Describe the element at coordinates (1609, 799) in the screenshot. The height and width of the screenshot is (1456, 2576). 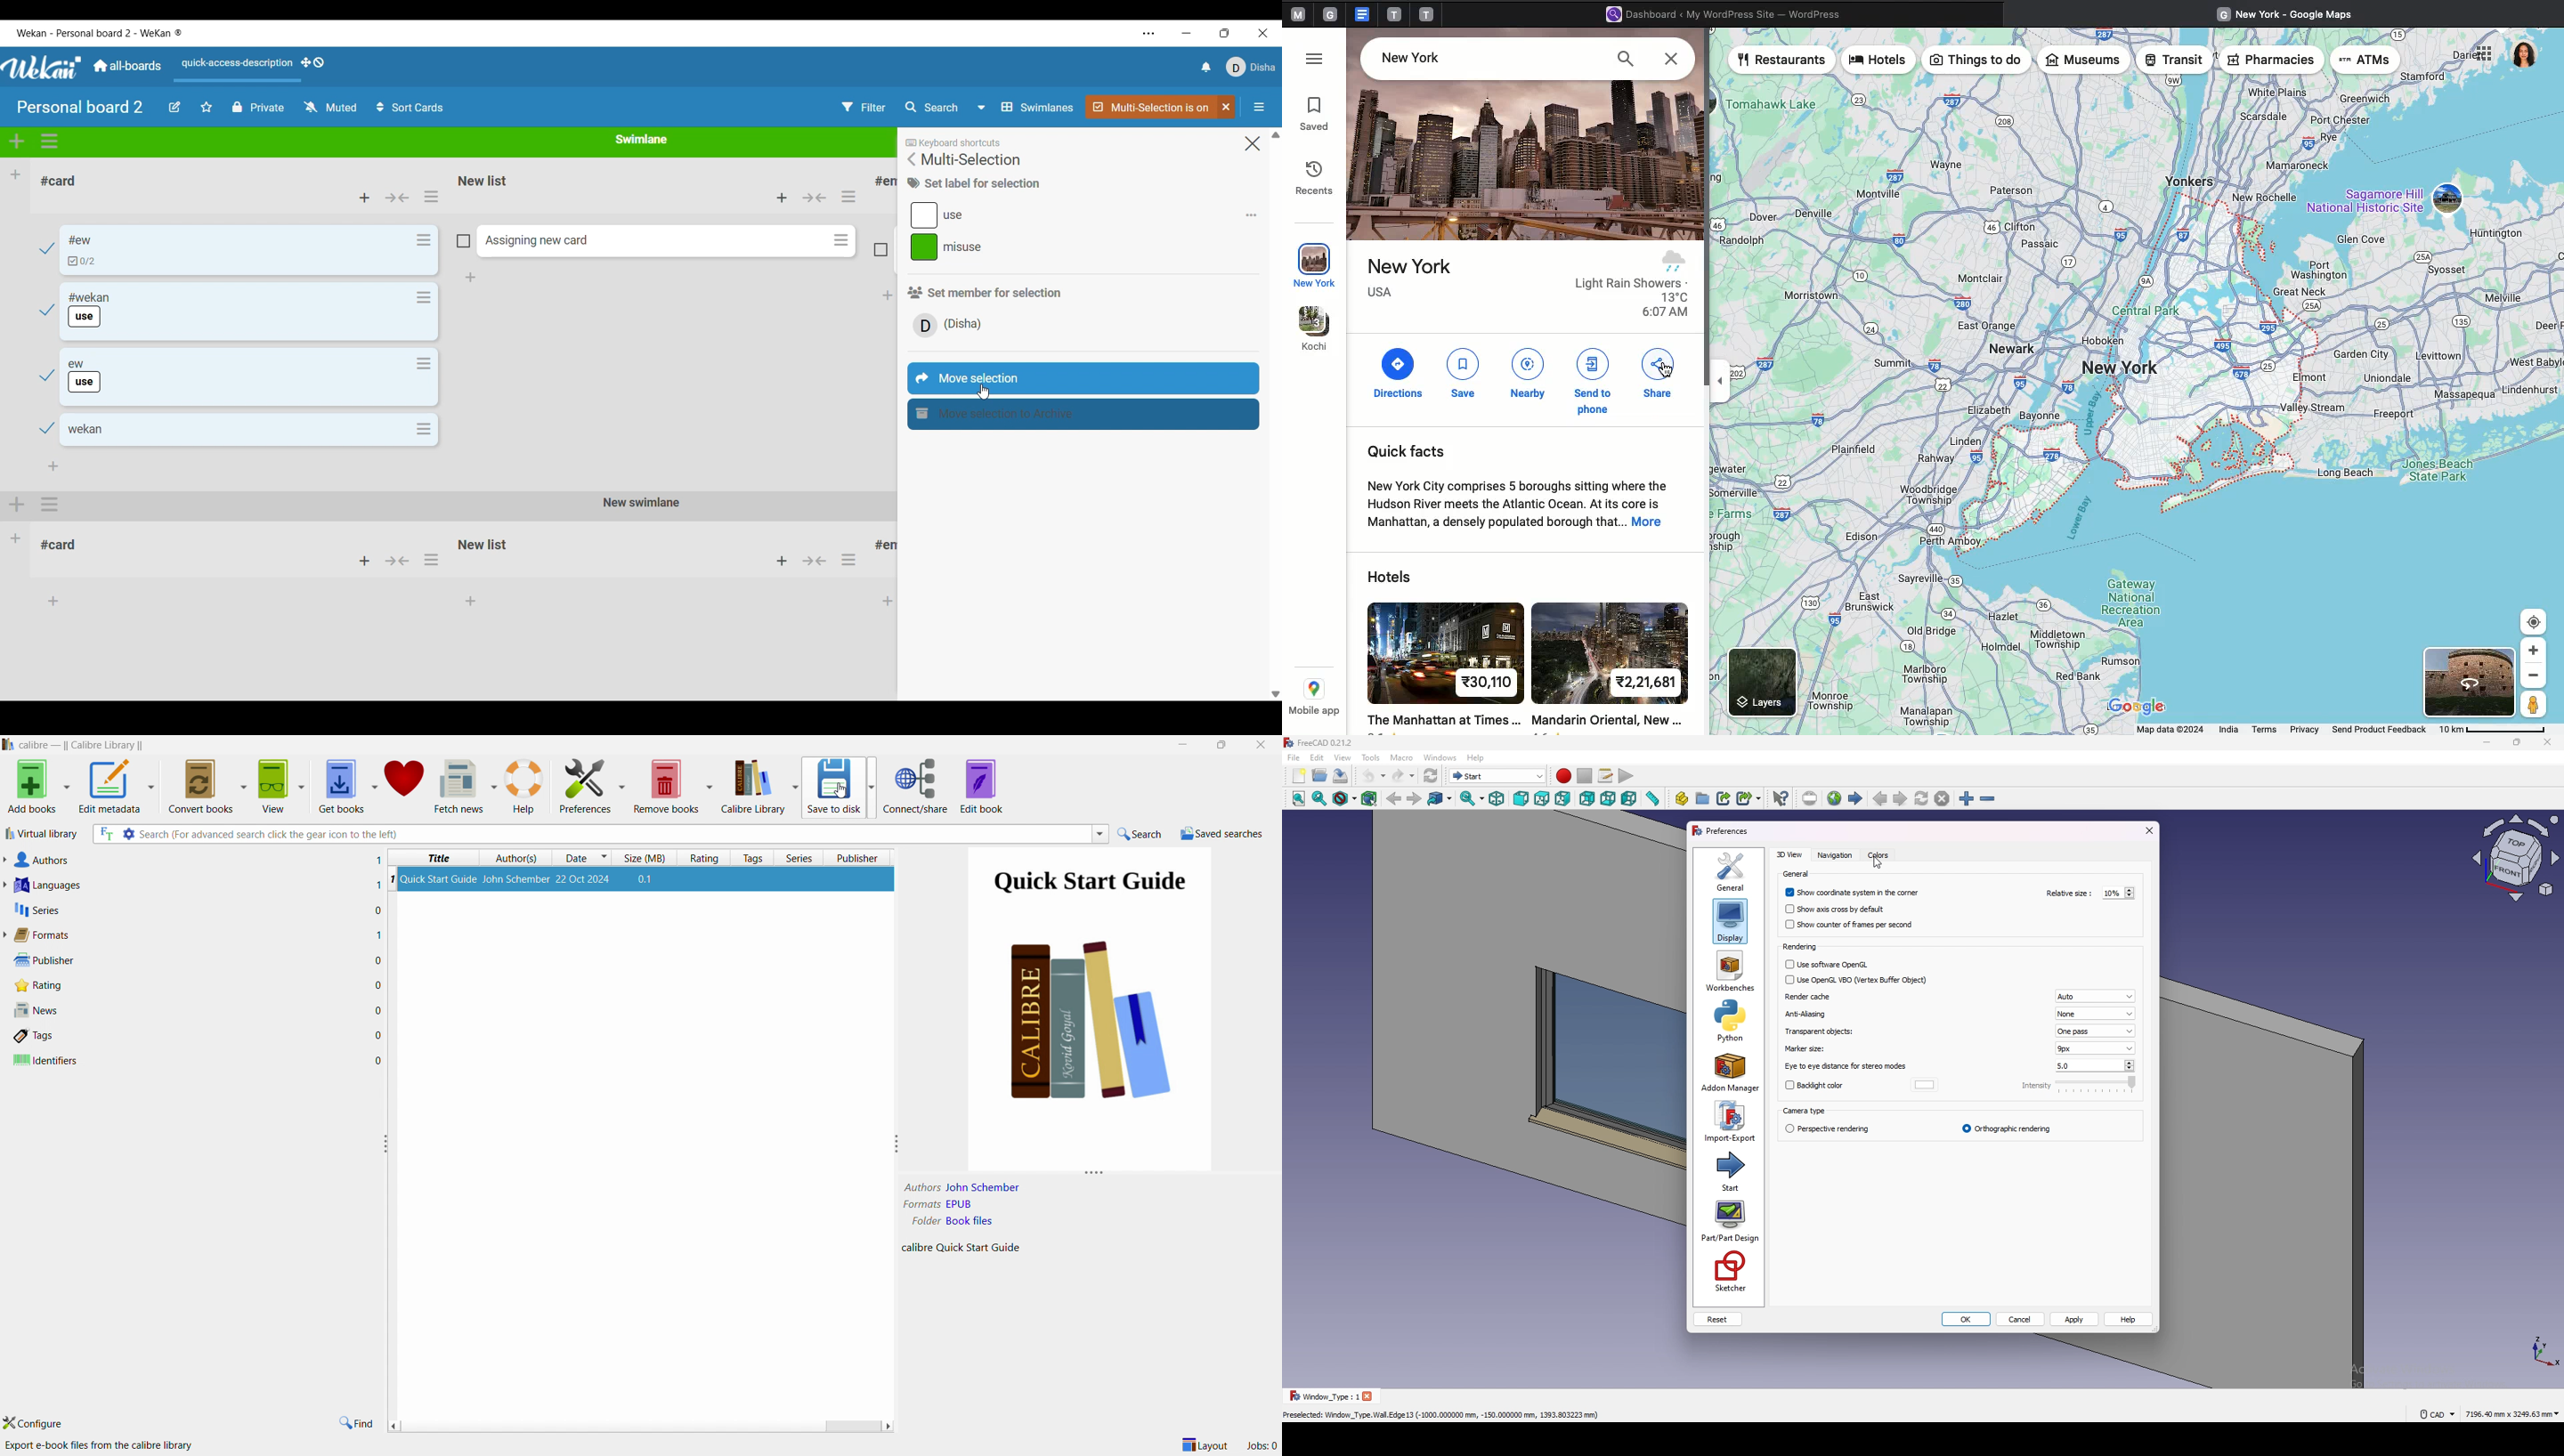
I see `bottom` at that location.